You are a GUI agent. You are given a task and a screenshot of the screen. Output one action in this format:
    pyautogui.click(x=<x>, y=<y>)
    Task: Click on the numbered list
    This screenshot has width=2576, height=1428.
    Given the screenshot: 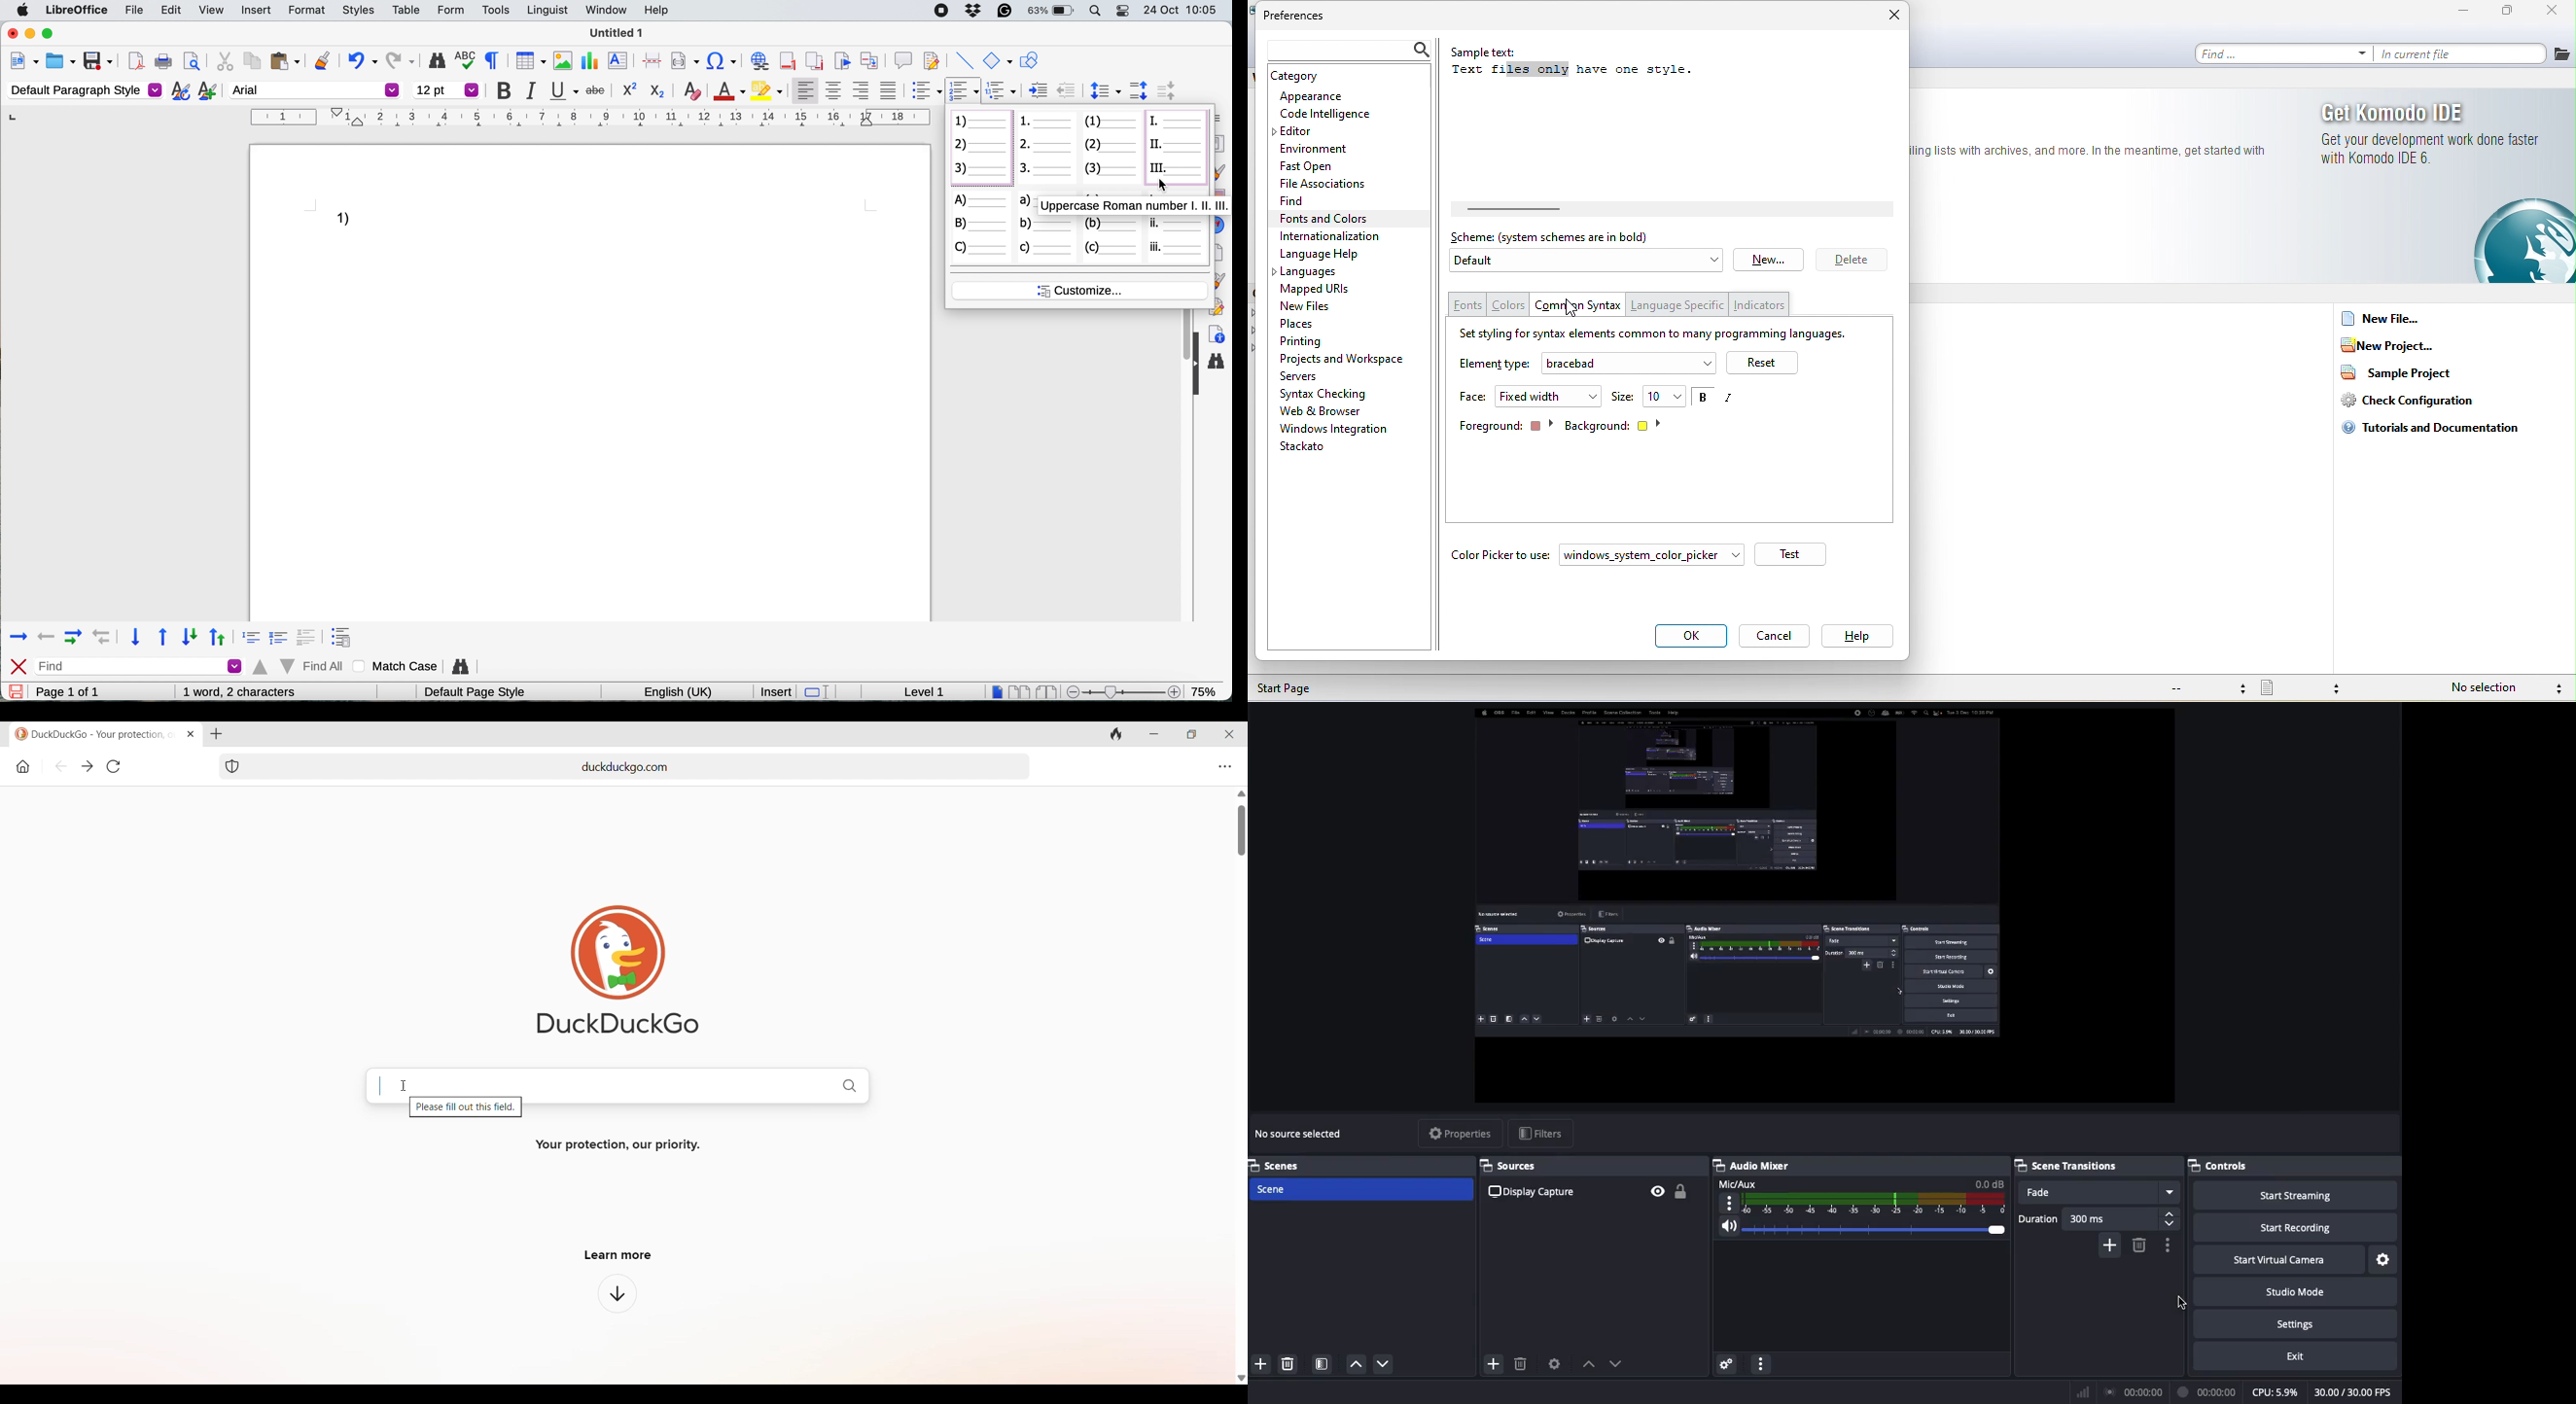 What is the action you would take?
    pyautogui.click(x=1114, y=146)
    